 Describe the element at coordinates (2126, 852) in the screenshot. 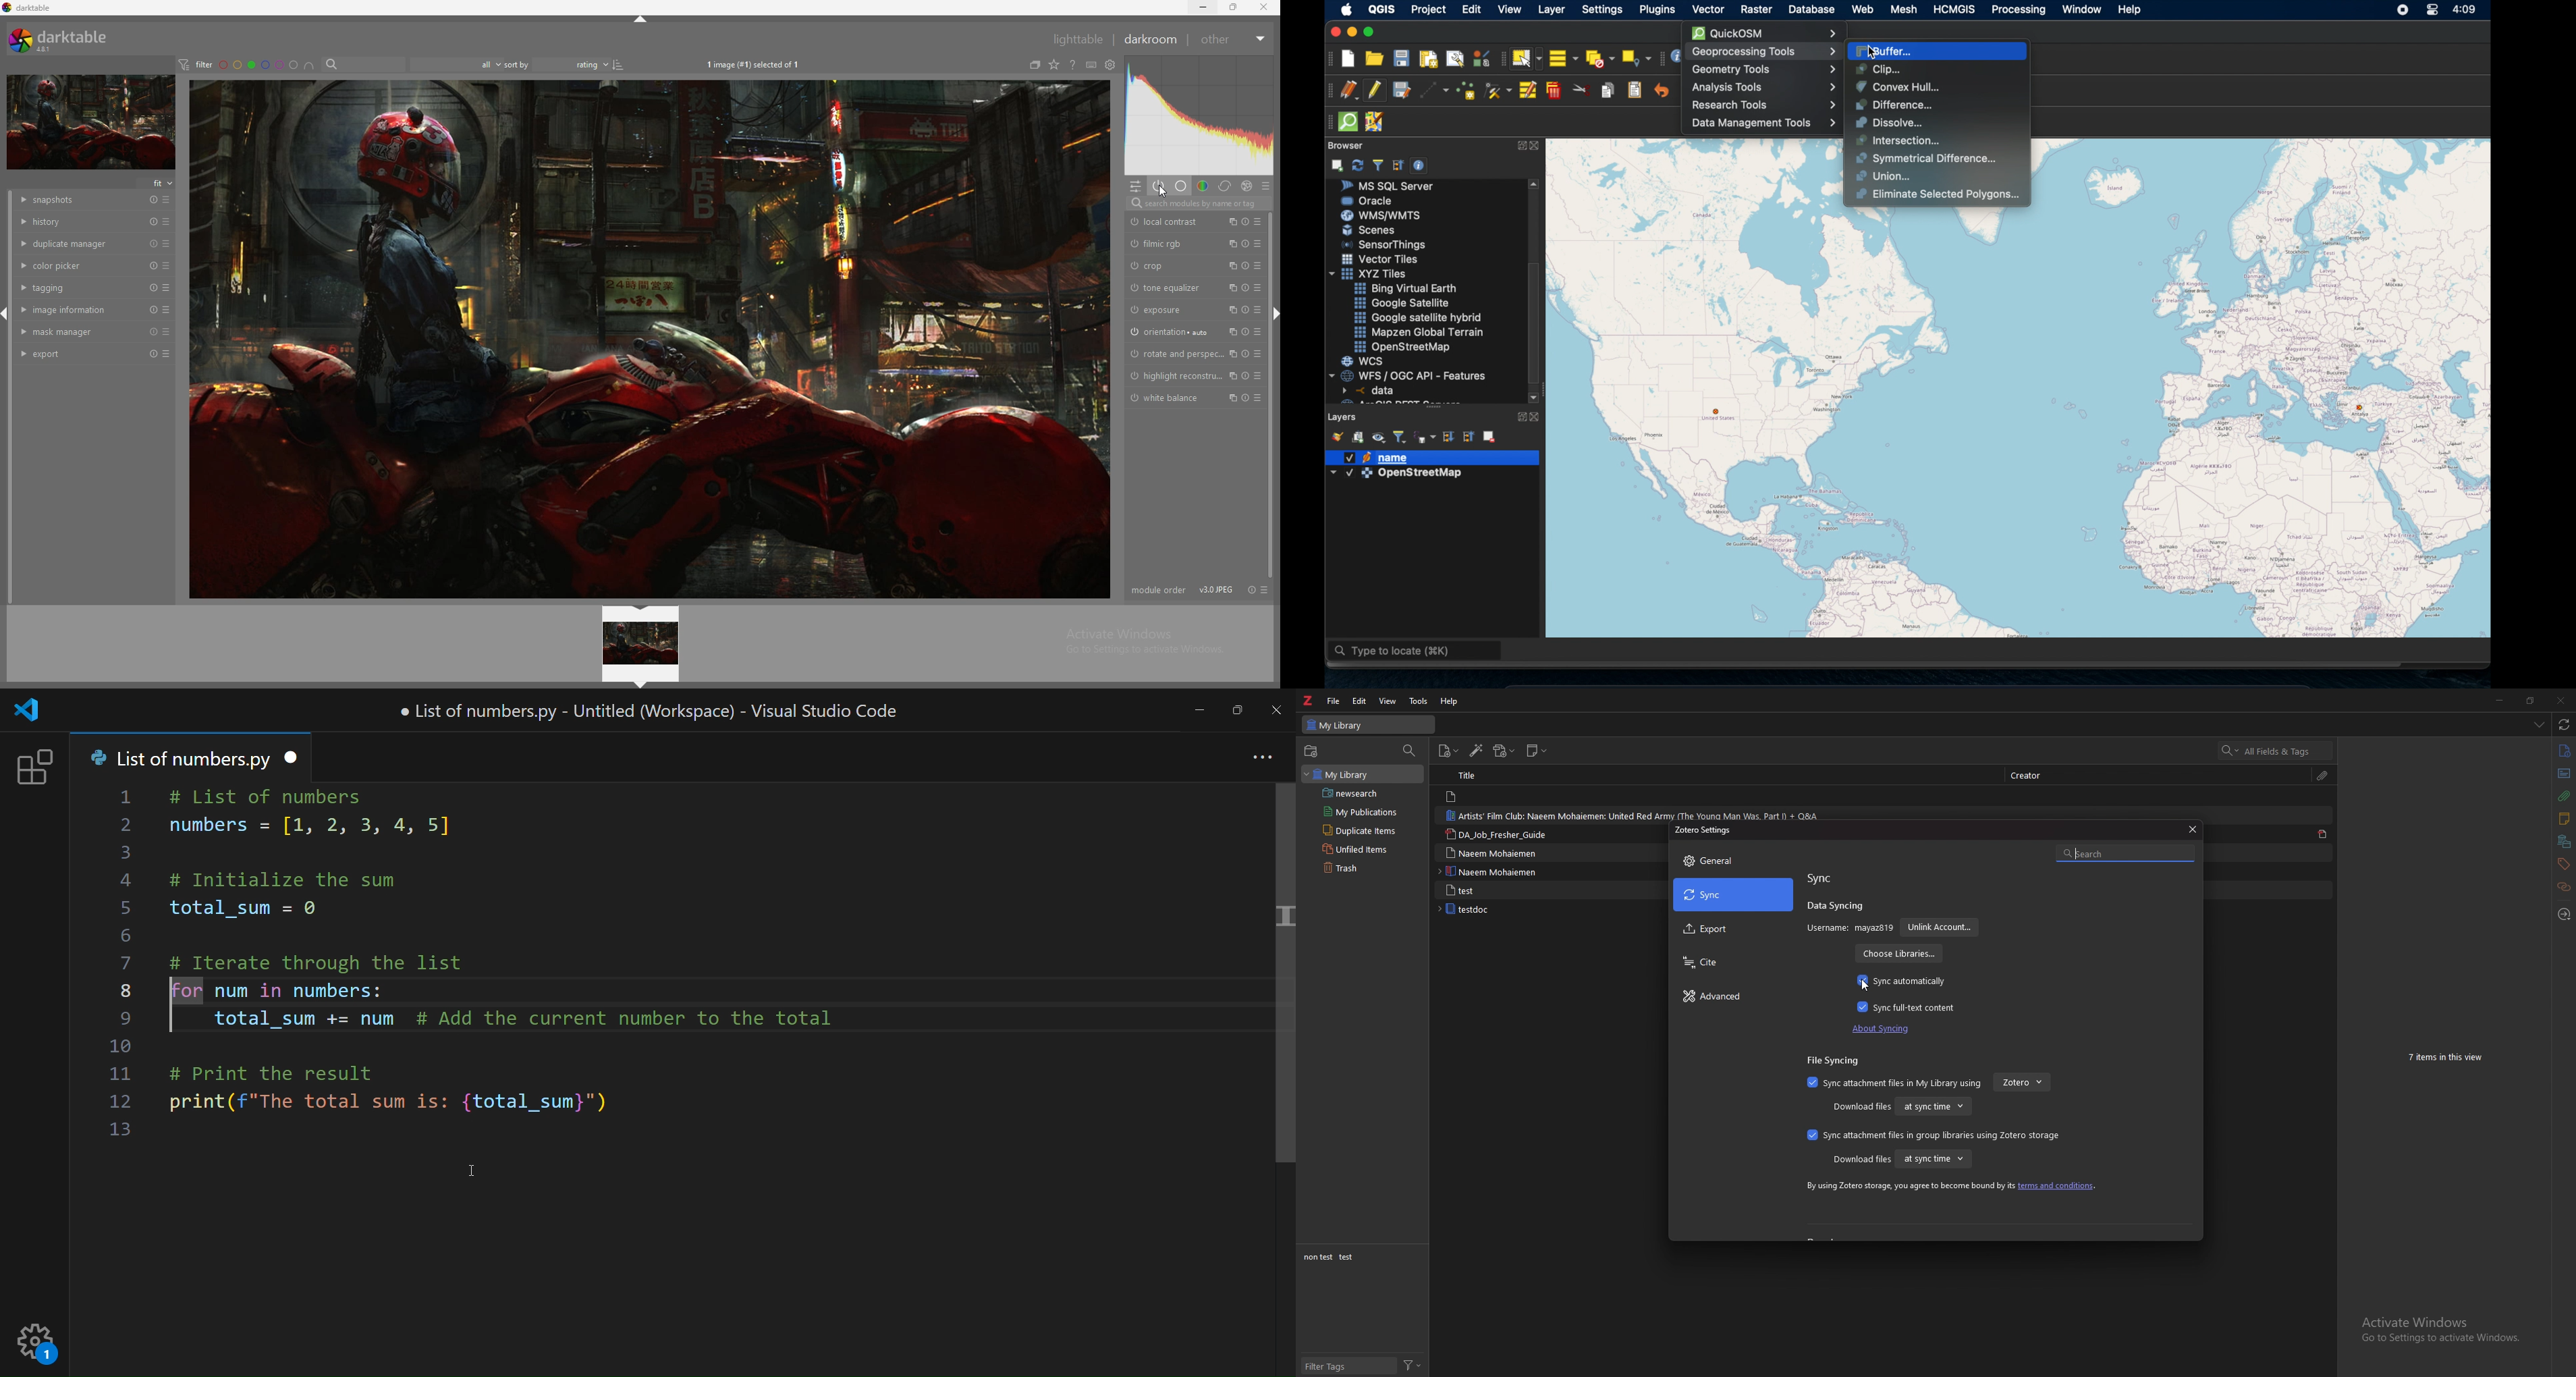

I see `search bar` at that location.